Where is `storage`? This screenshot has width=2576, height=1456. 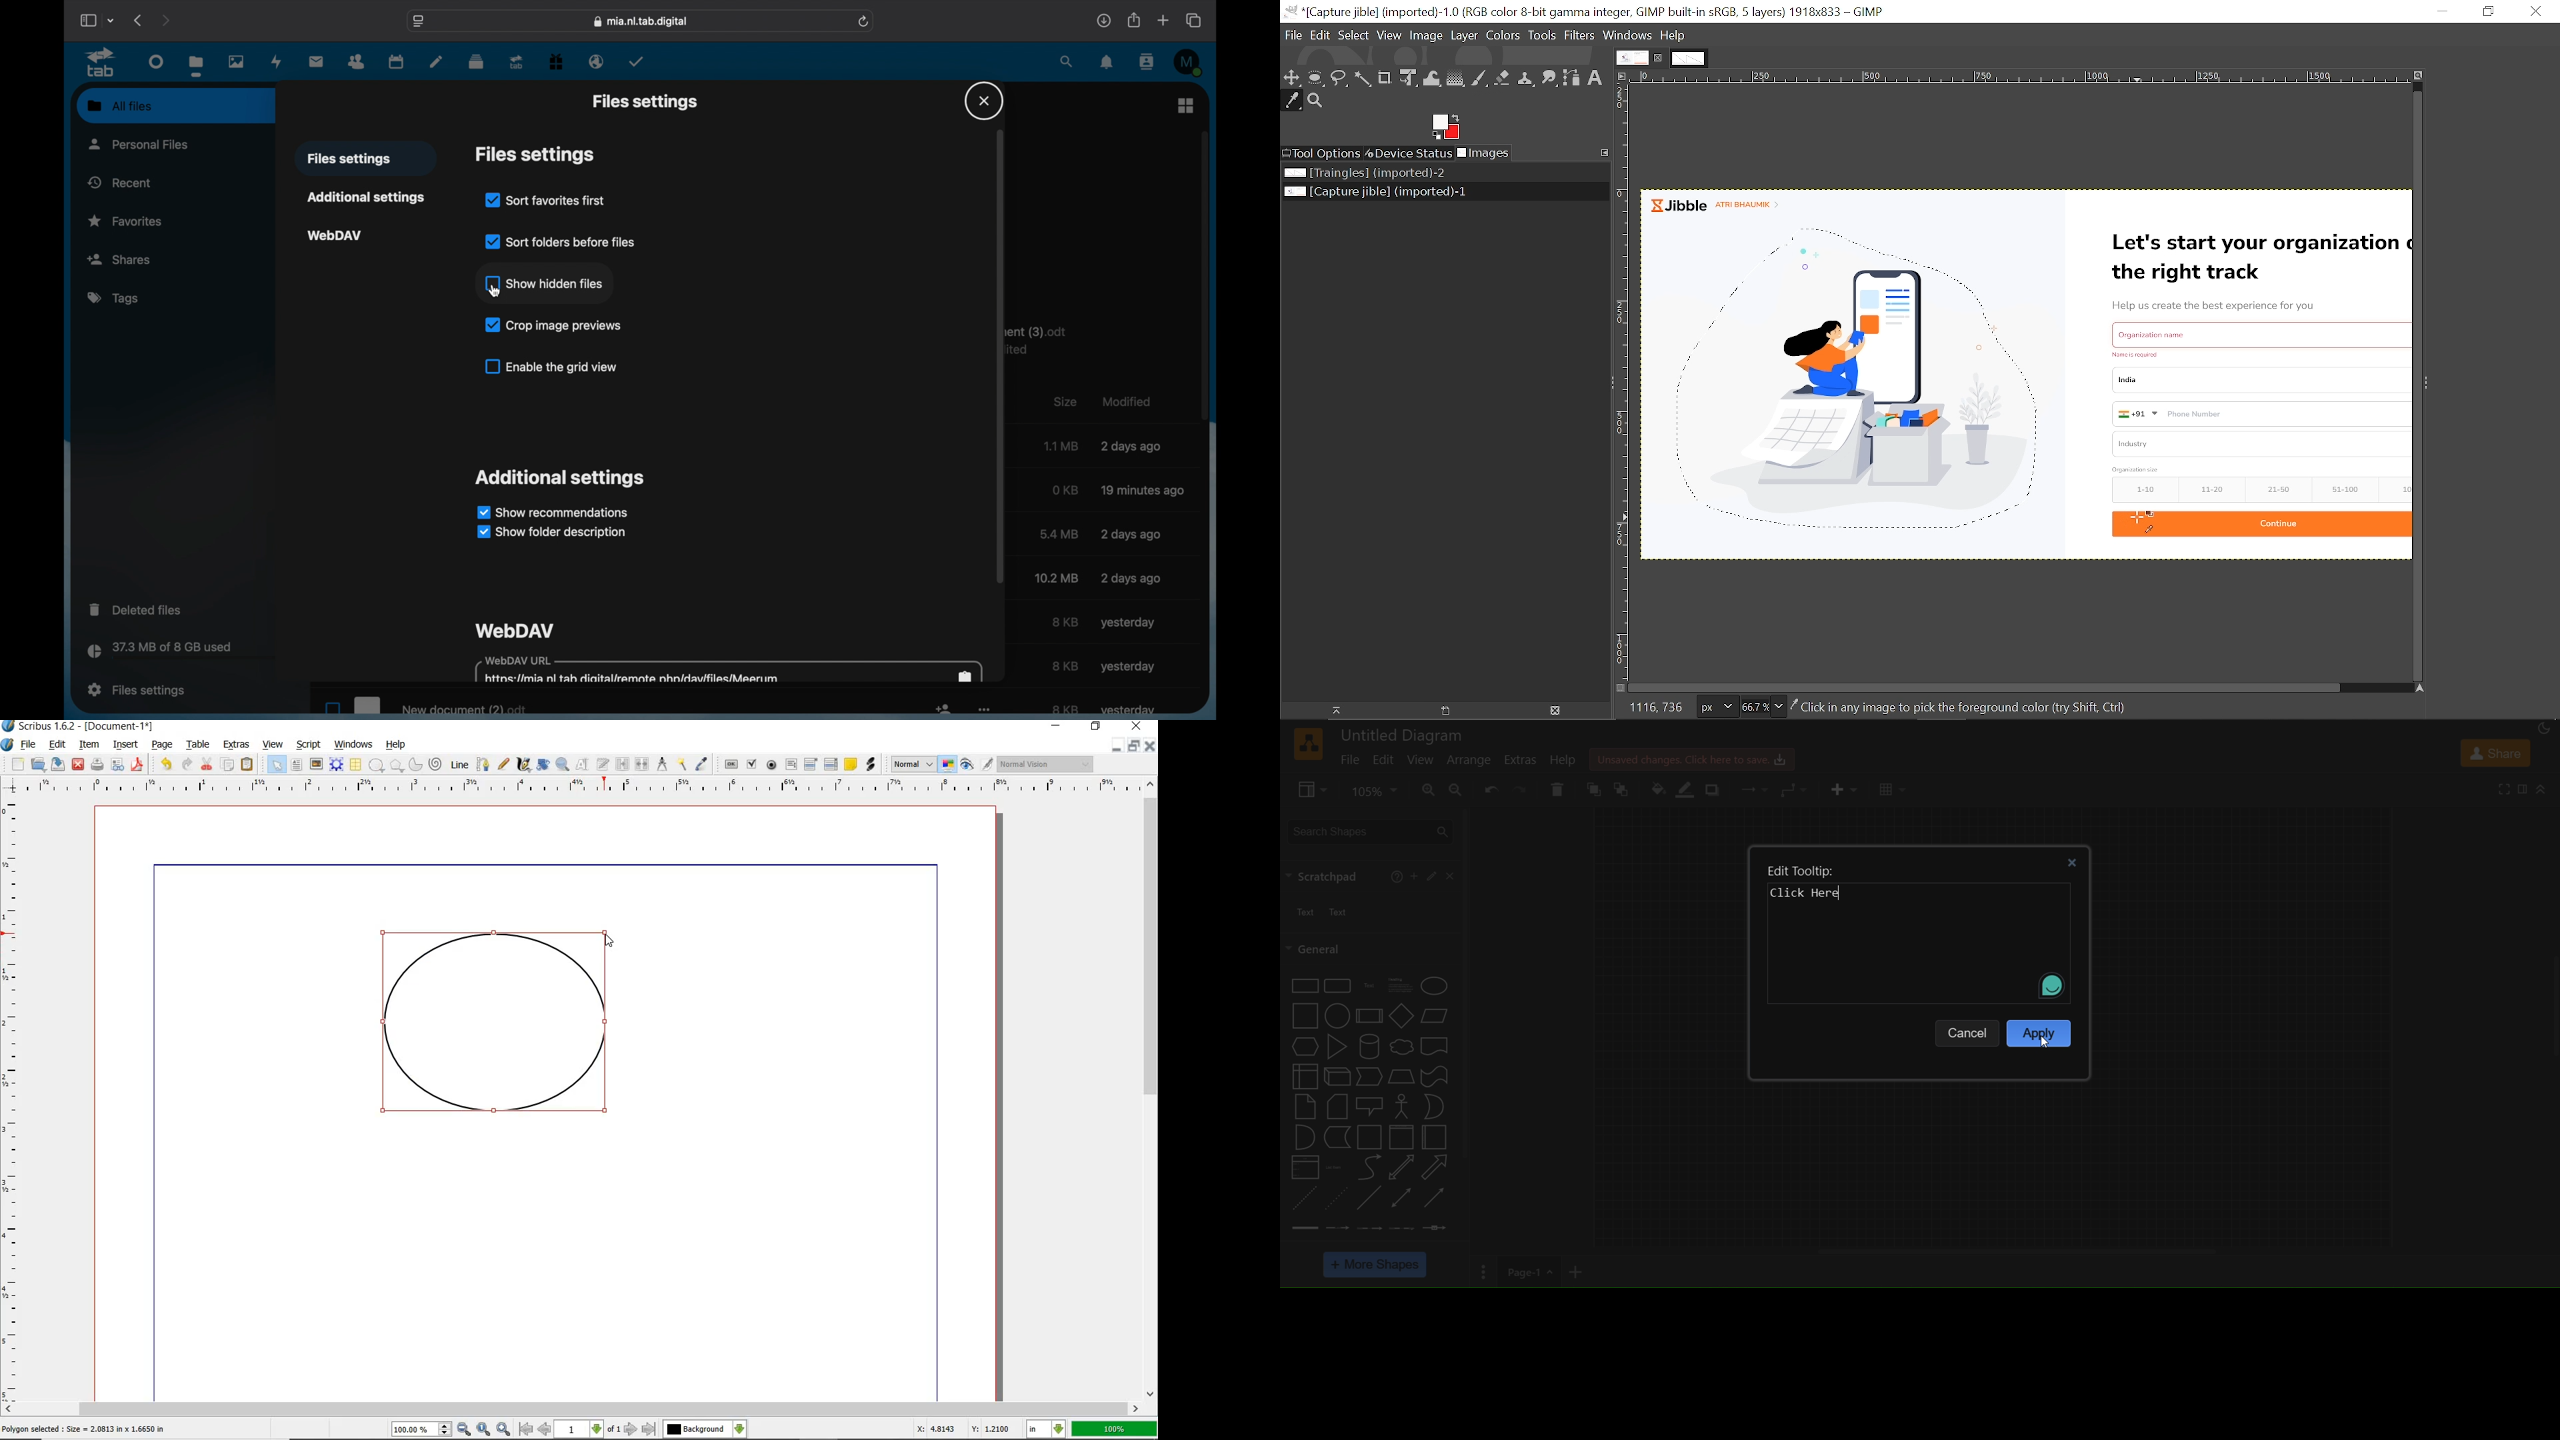
storage is located at coordinates (189, 652).